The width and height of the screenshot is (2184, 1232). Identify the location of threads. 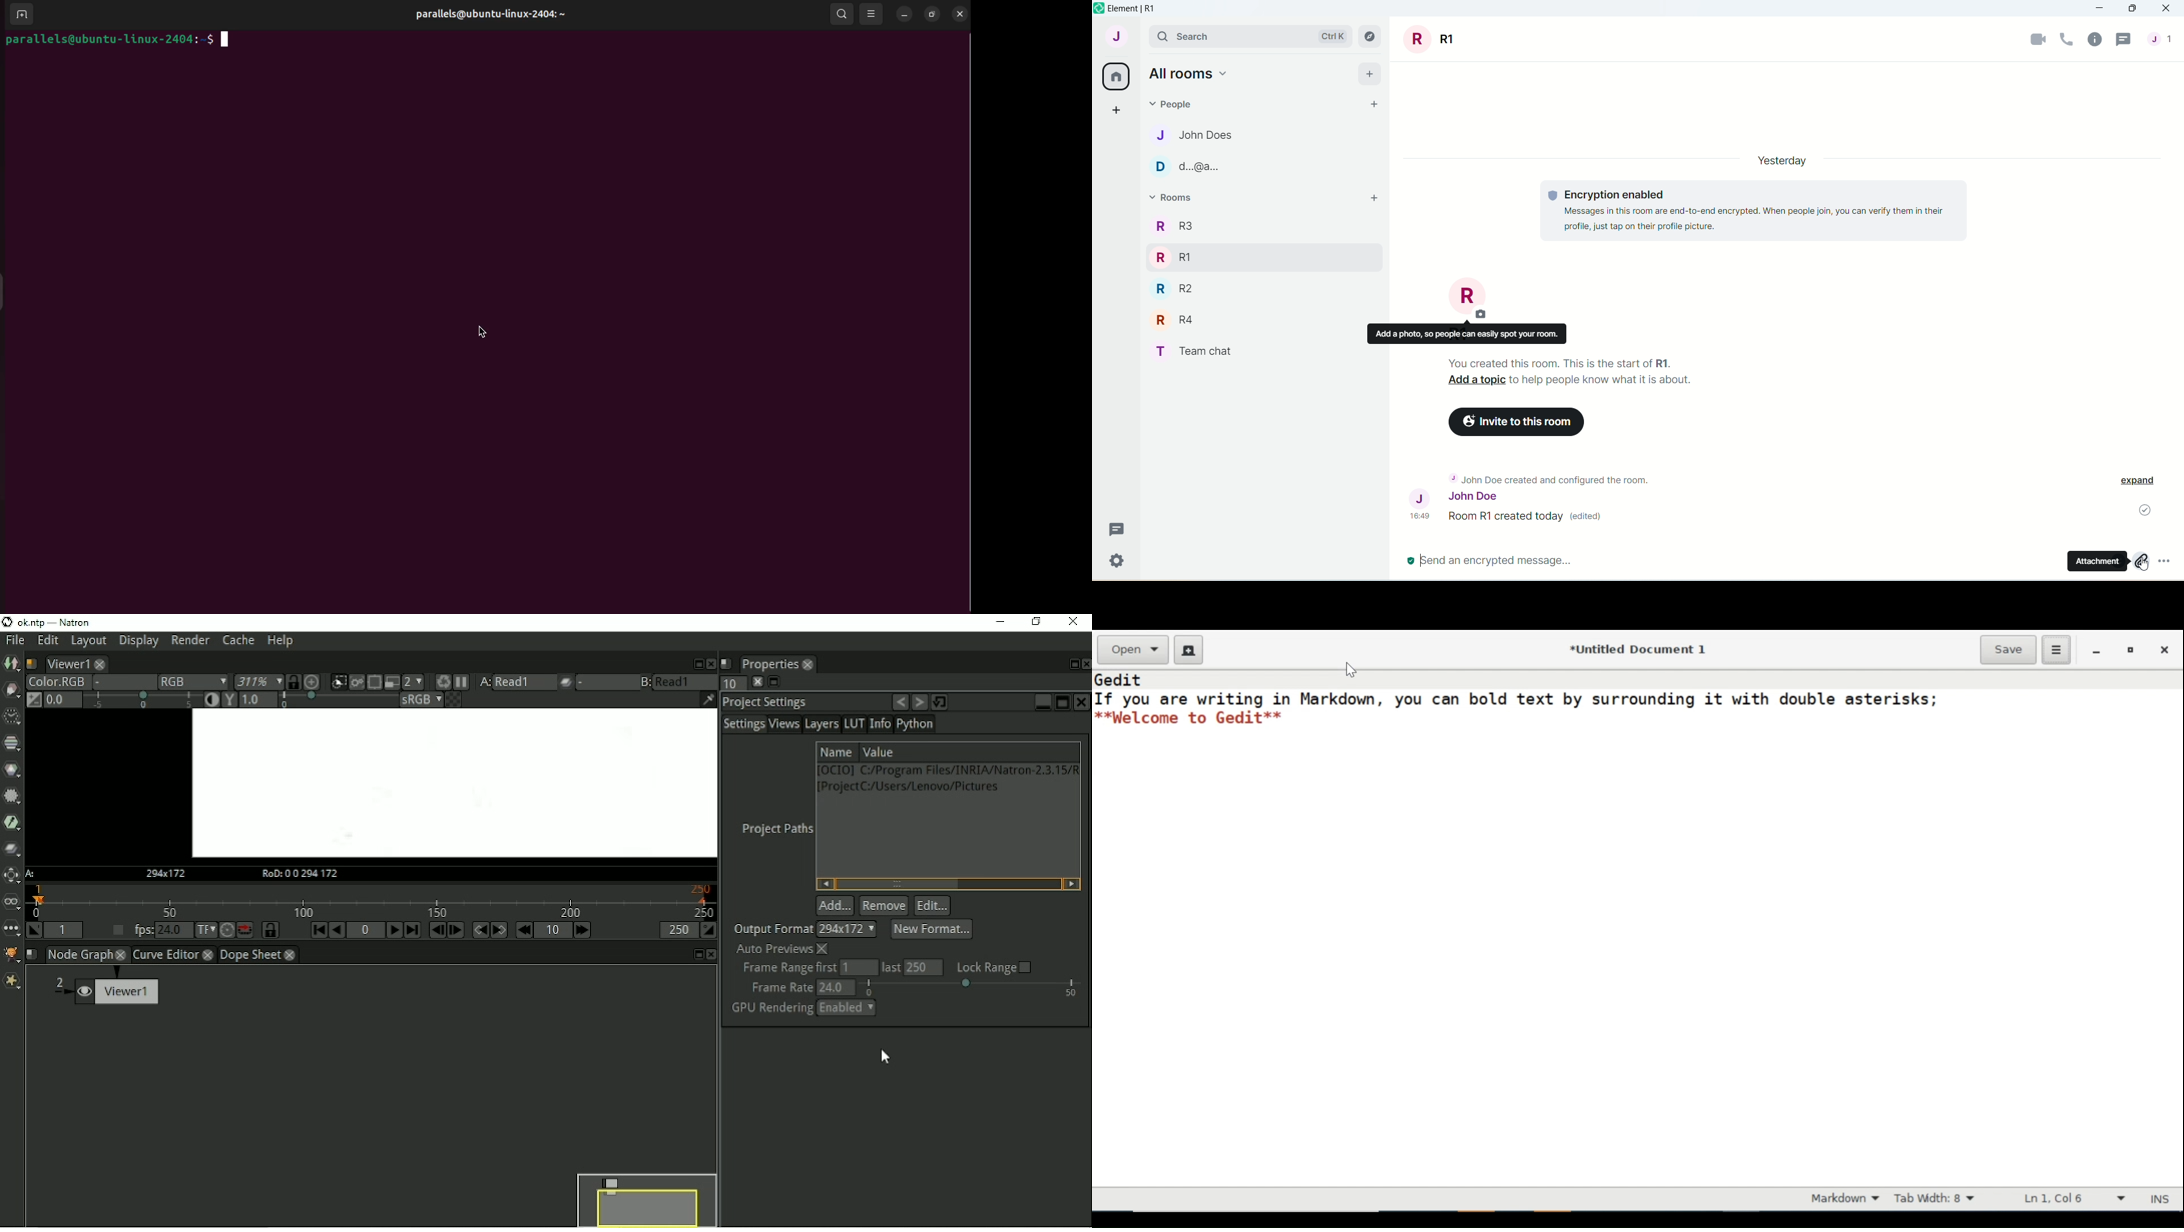
(2127, 39).